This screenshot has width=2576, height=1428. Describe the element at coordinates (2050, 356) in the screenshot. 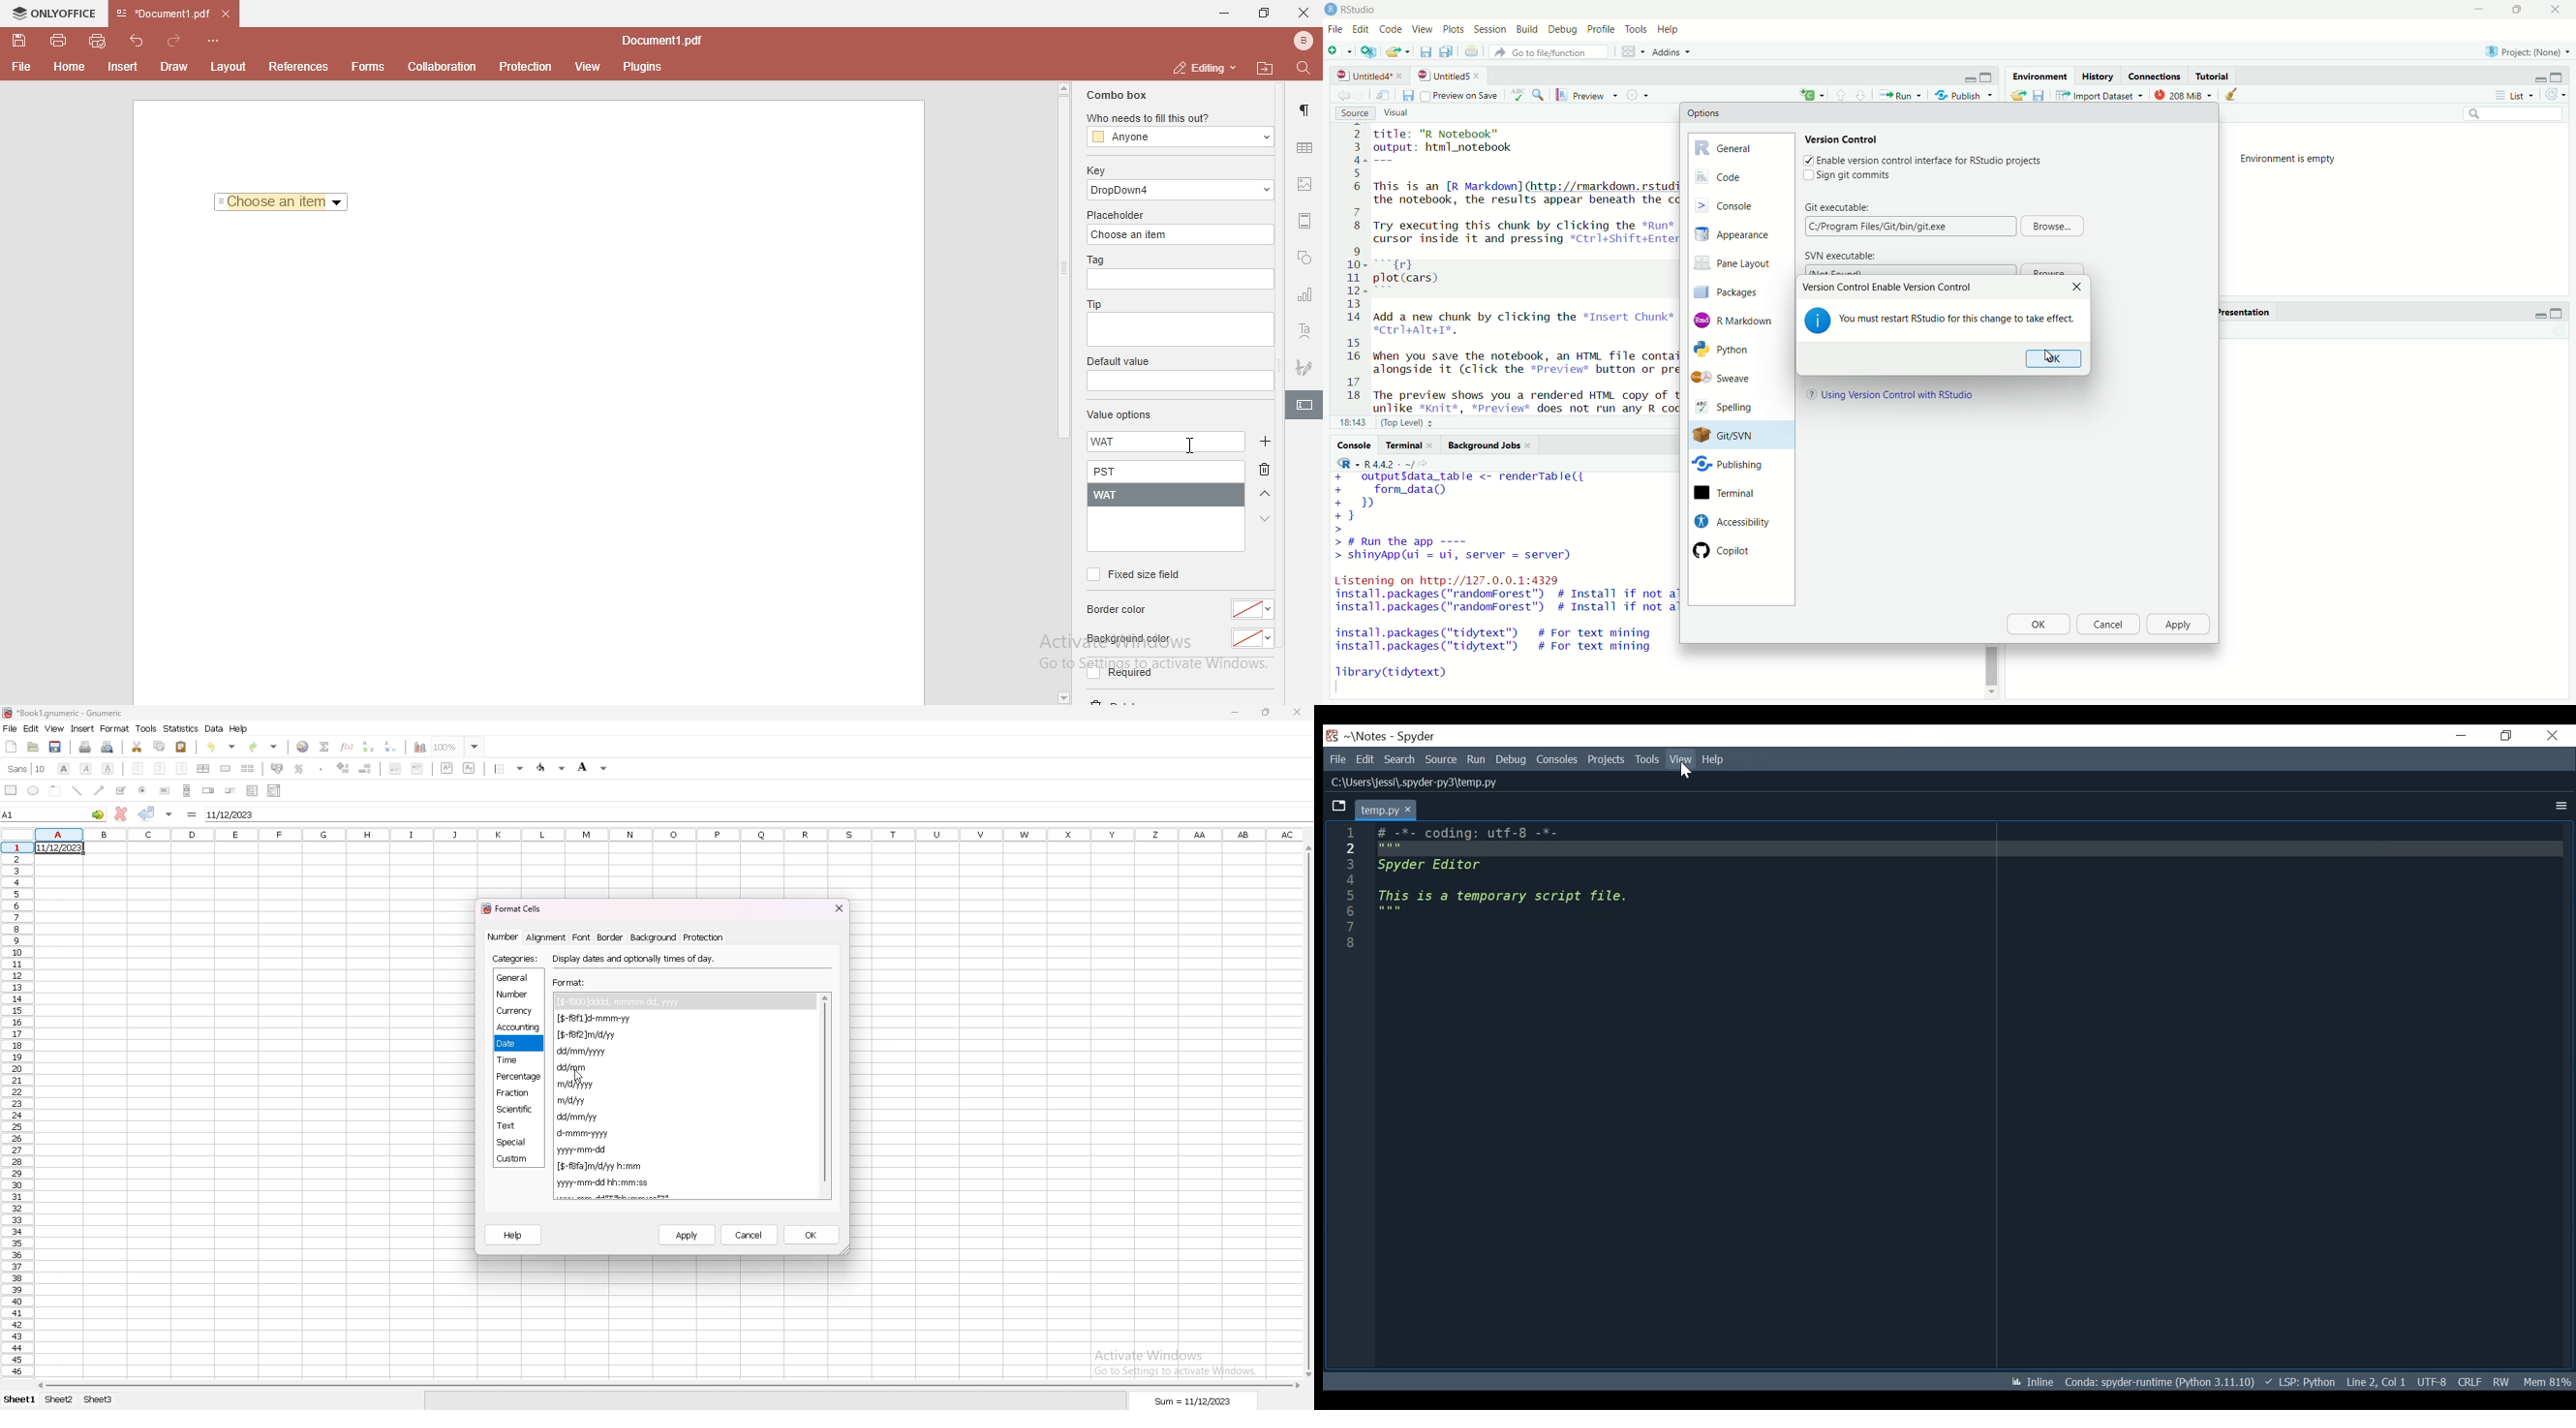

I see `cursor` at that location.